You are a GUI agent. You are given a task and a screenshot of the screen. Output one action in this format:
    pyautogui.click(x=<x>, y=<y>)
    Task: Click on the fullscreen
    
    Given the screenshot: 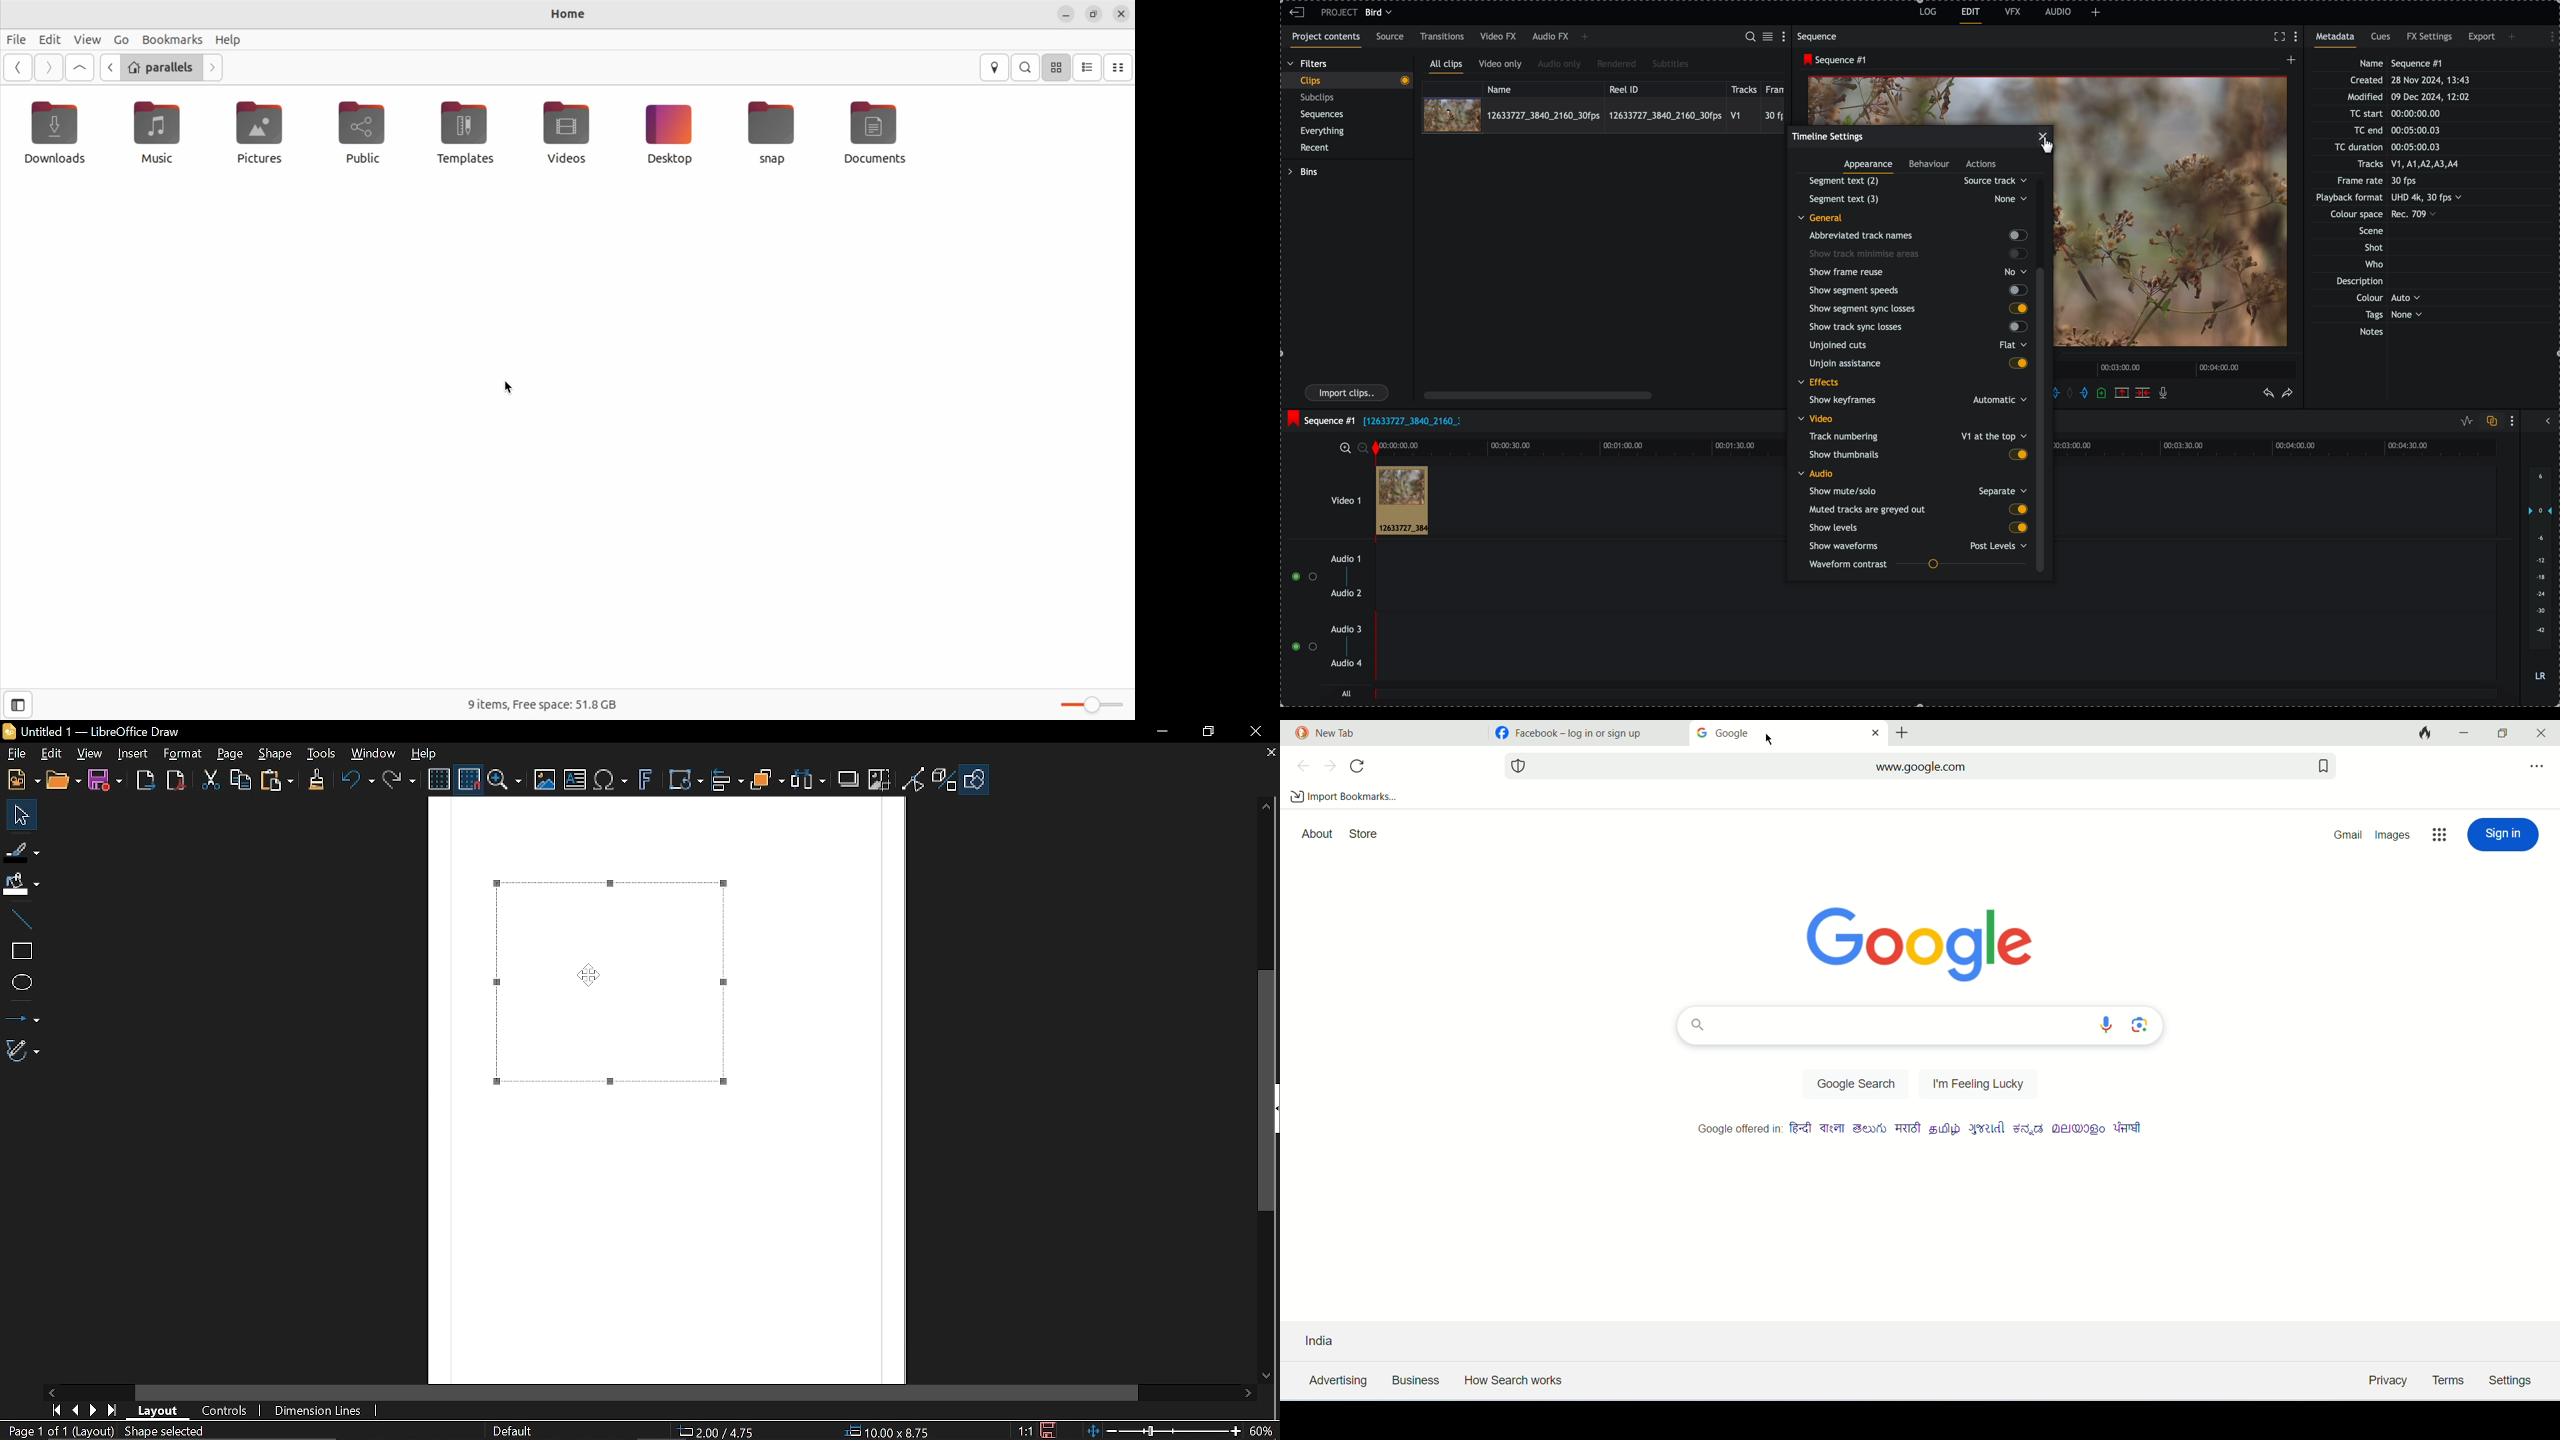 What is the action you would take?
    pyautogui.click(x=2280, y=36)
    